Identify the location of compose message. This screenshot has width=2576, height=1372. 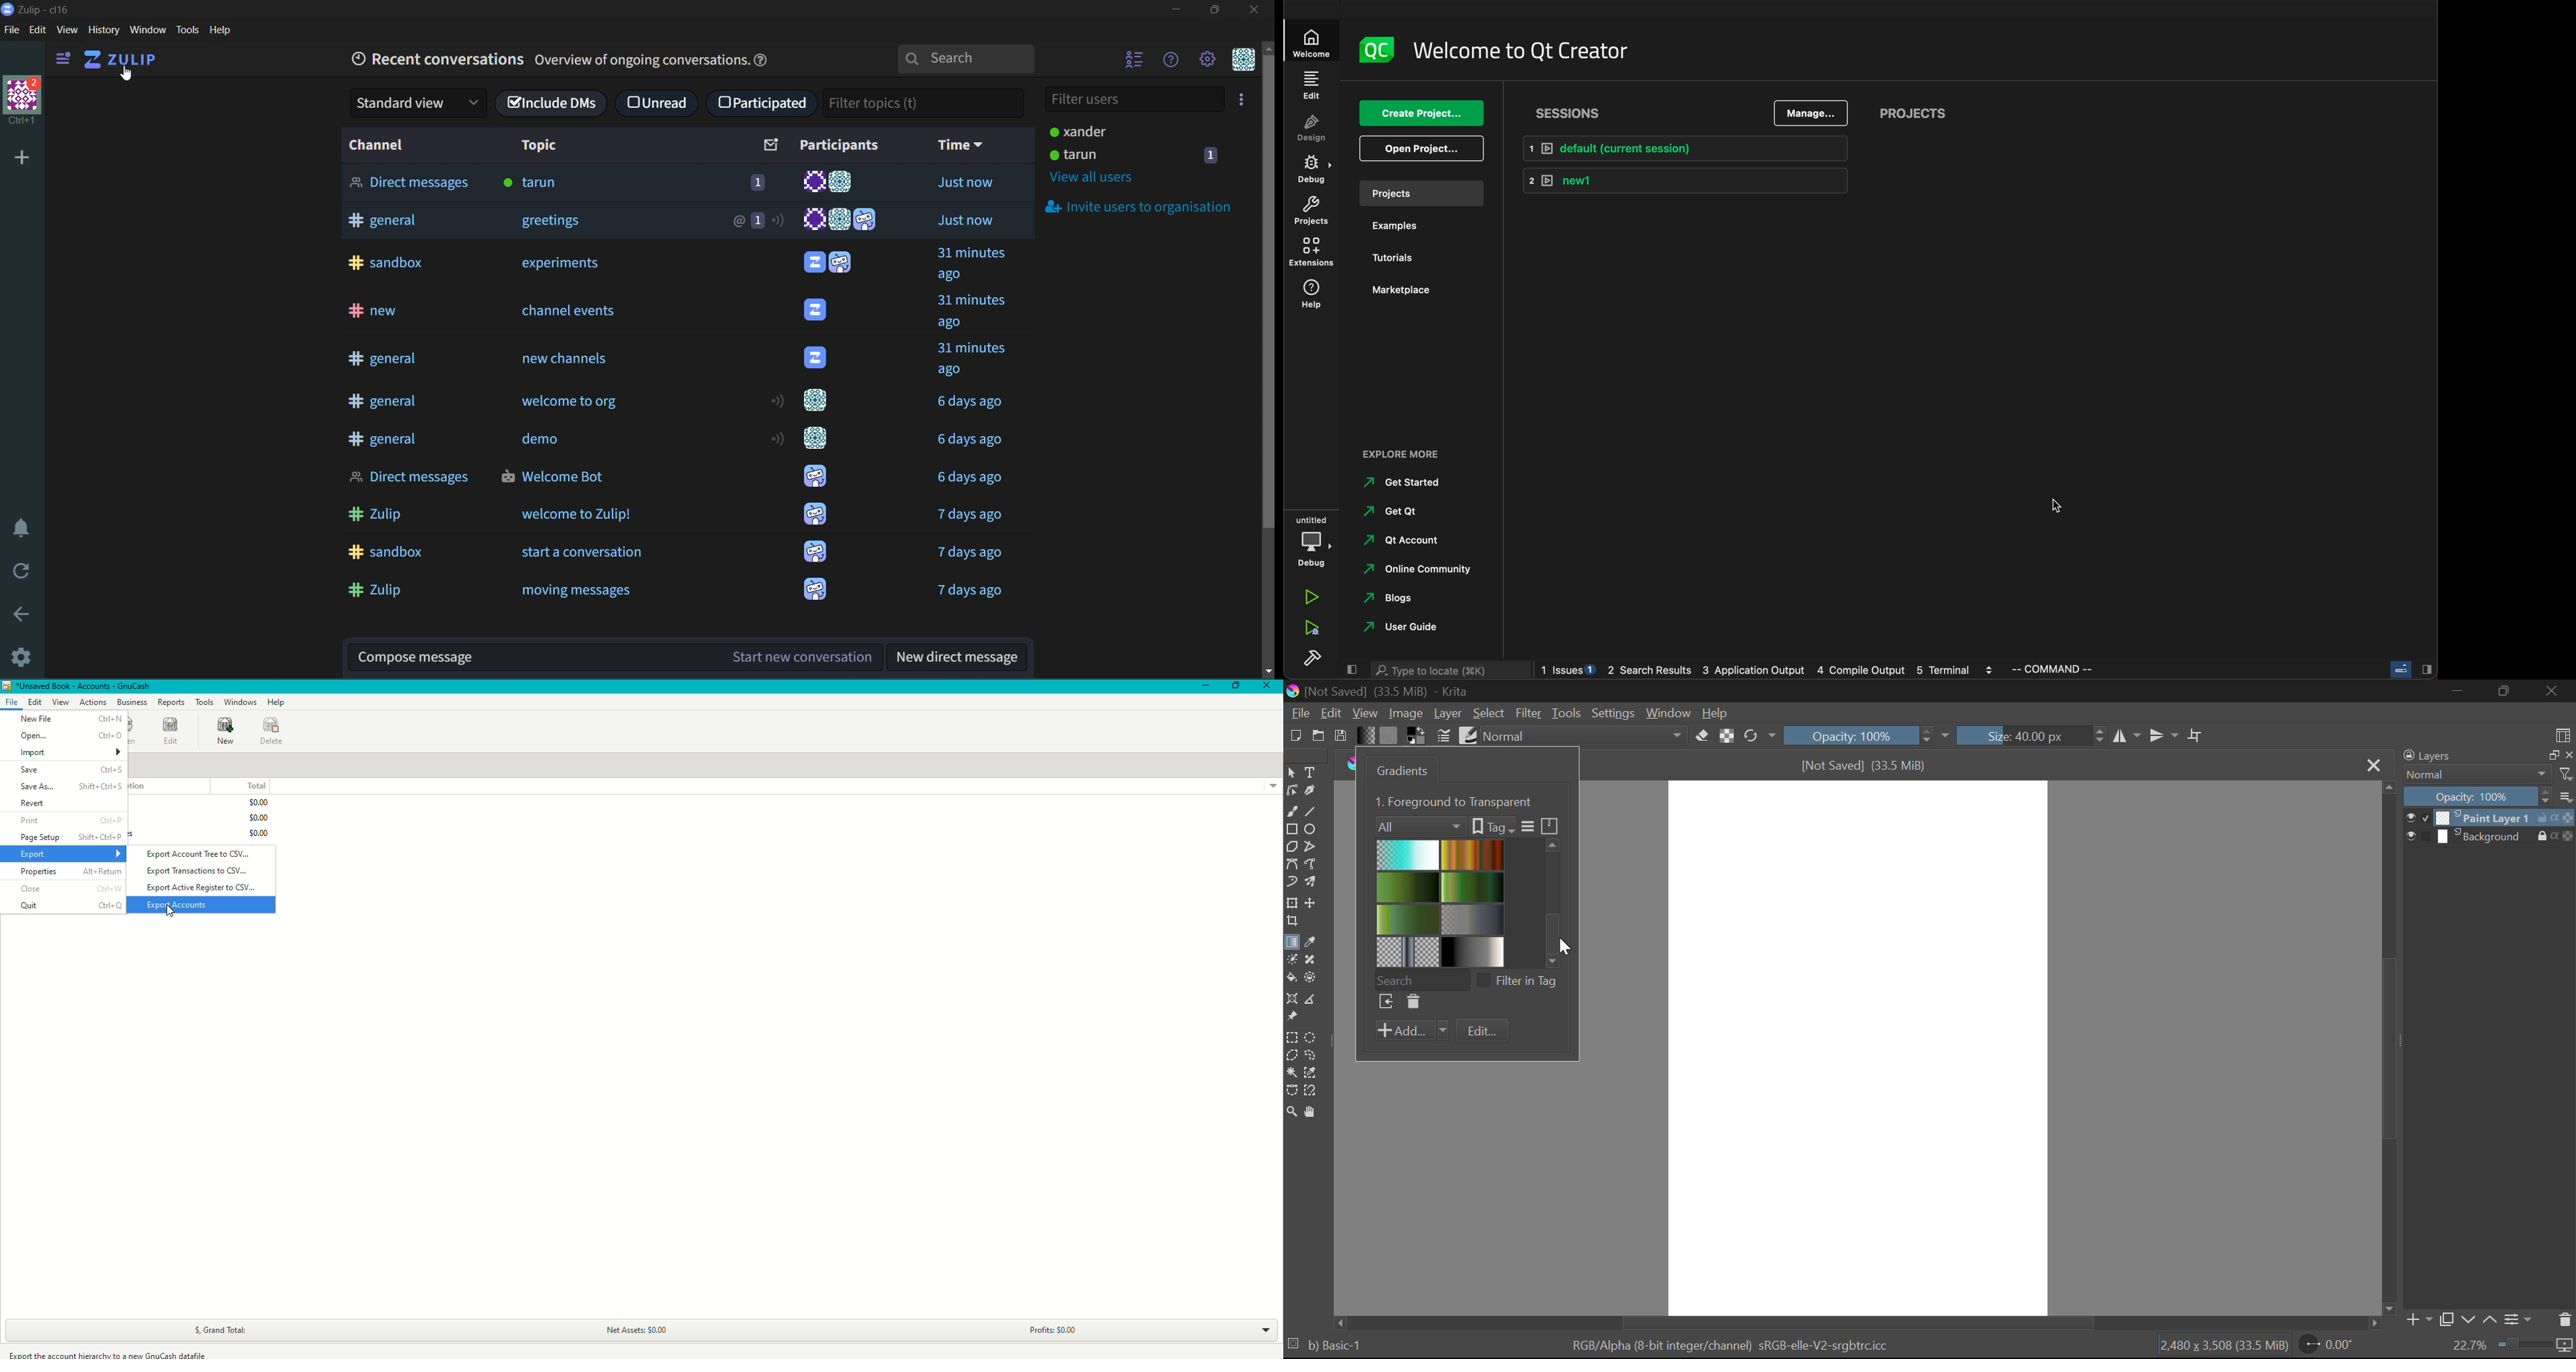
(616, 656).